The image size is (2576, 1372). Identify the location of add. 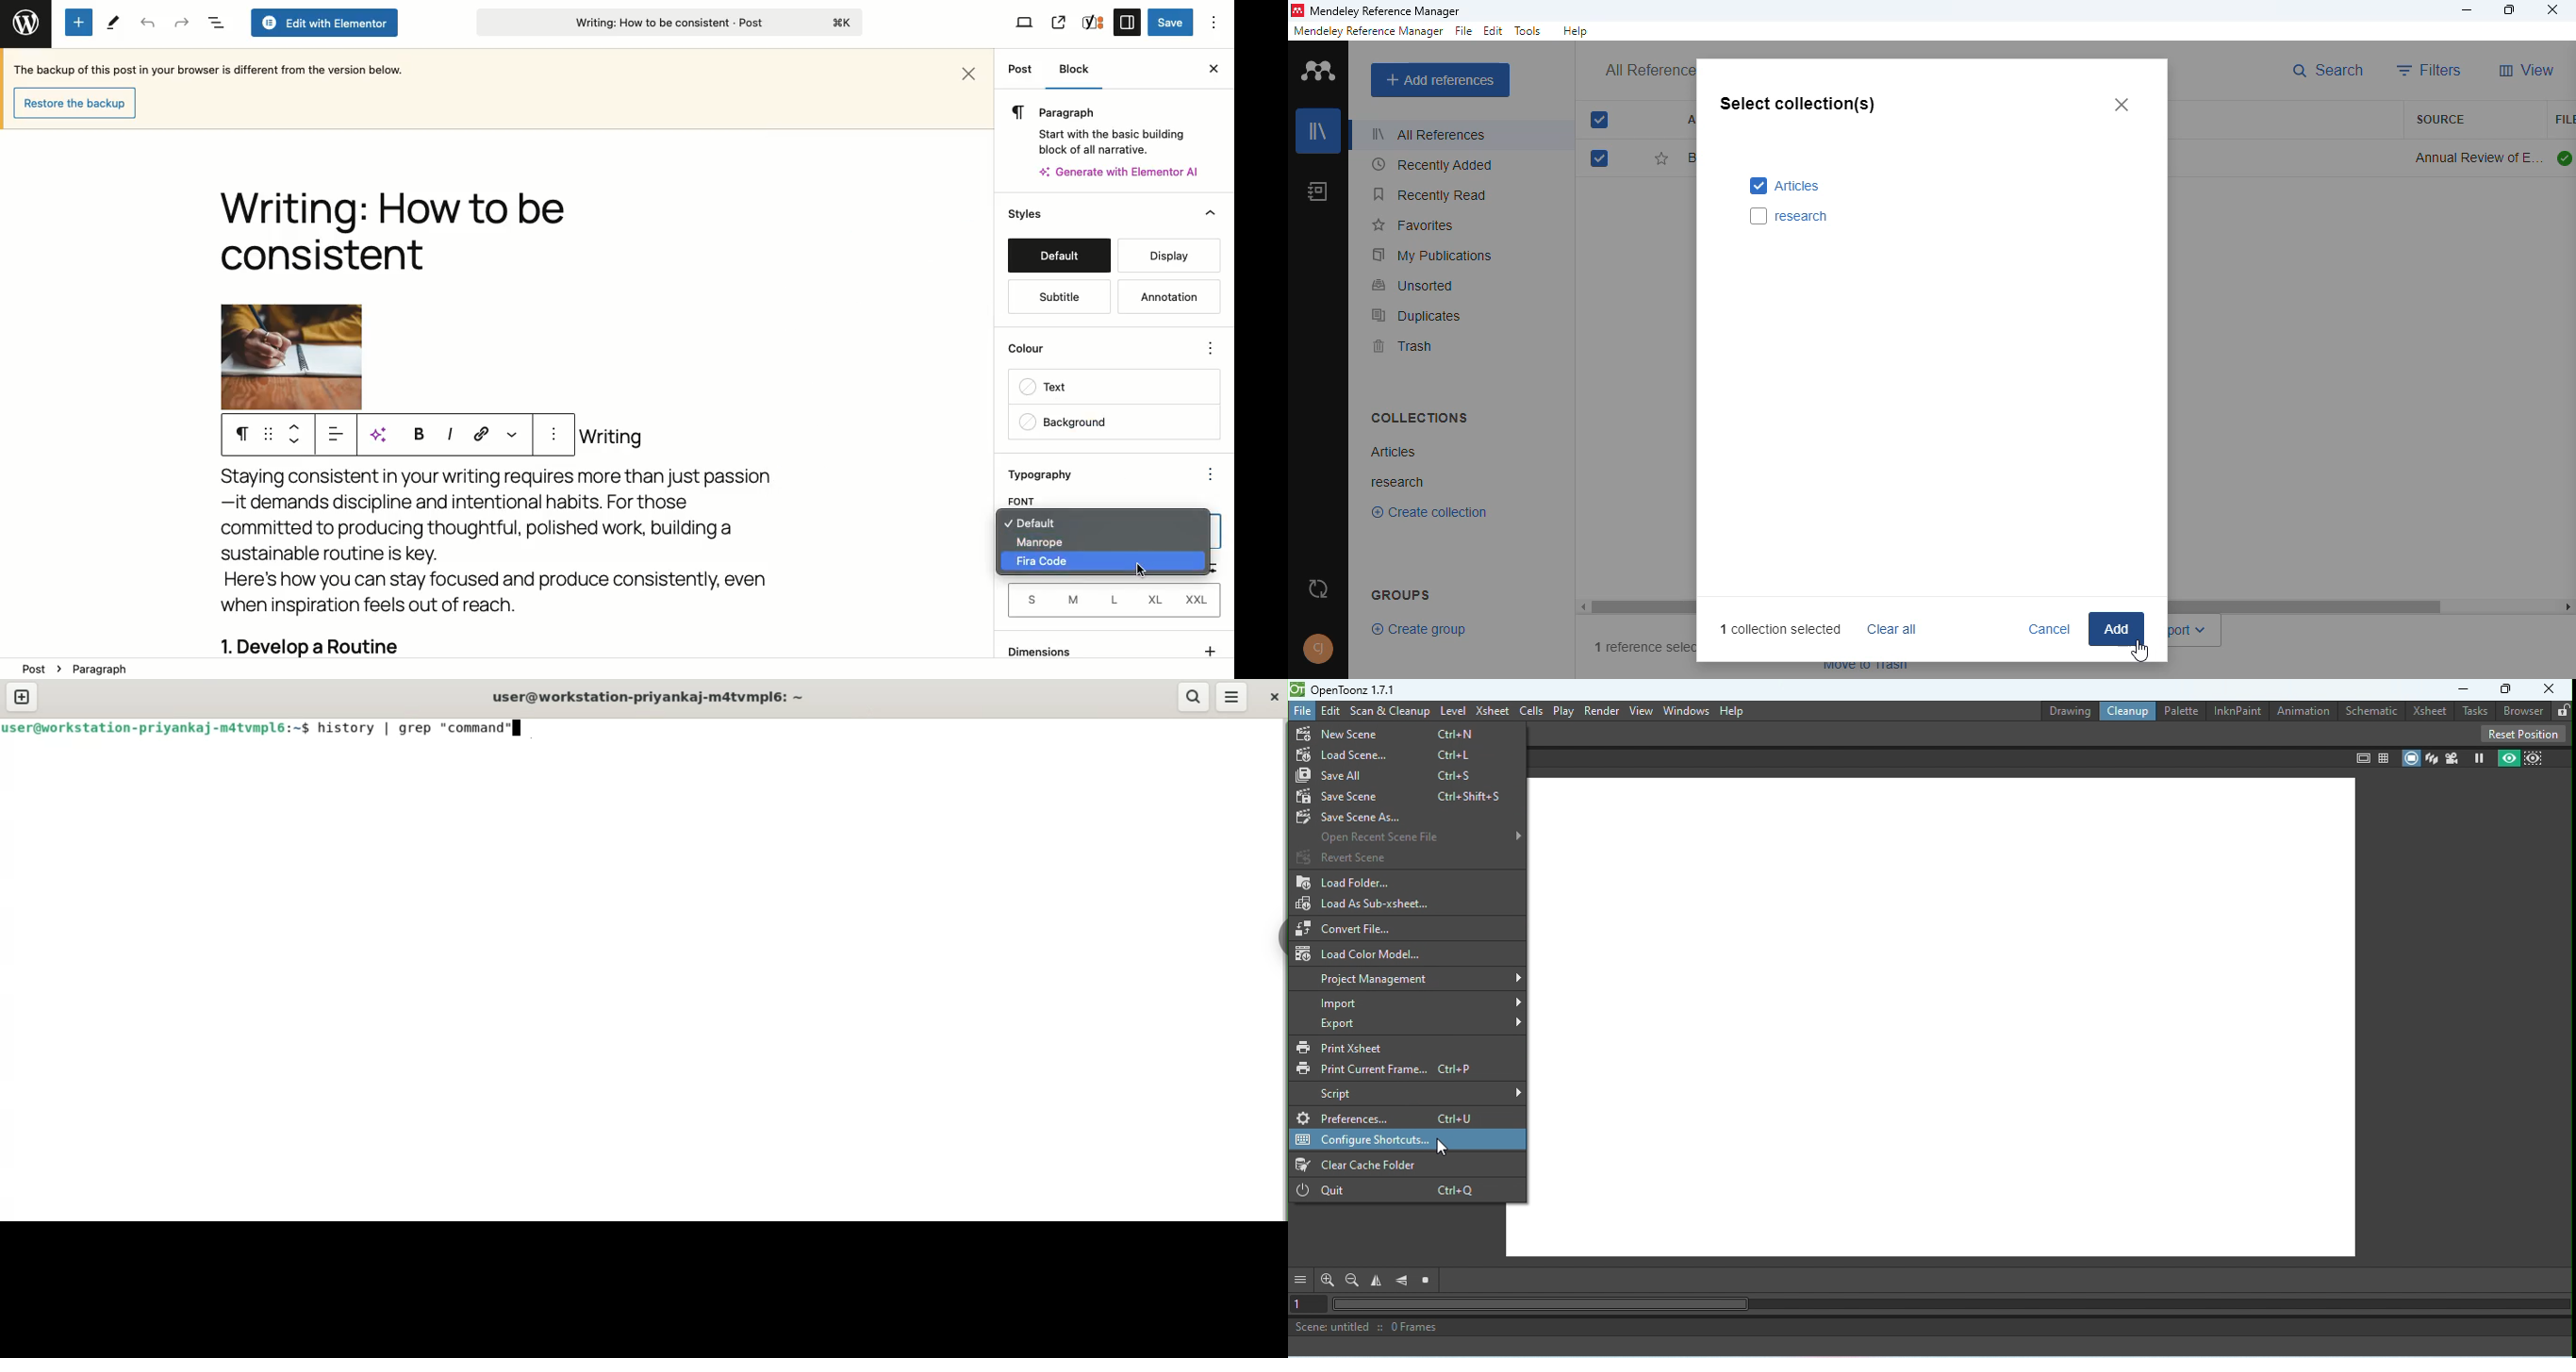
(2118, 629).